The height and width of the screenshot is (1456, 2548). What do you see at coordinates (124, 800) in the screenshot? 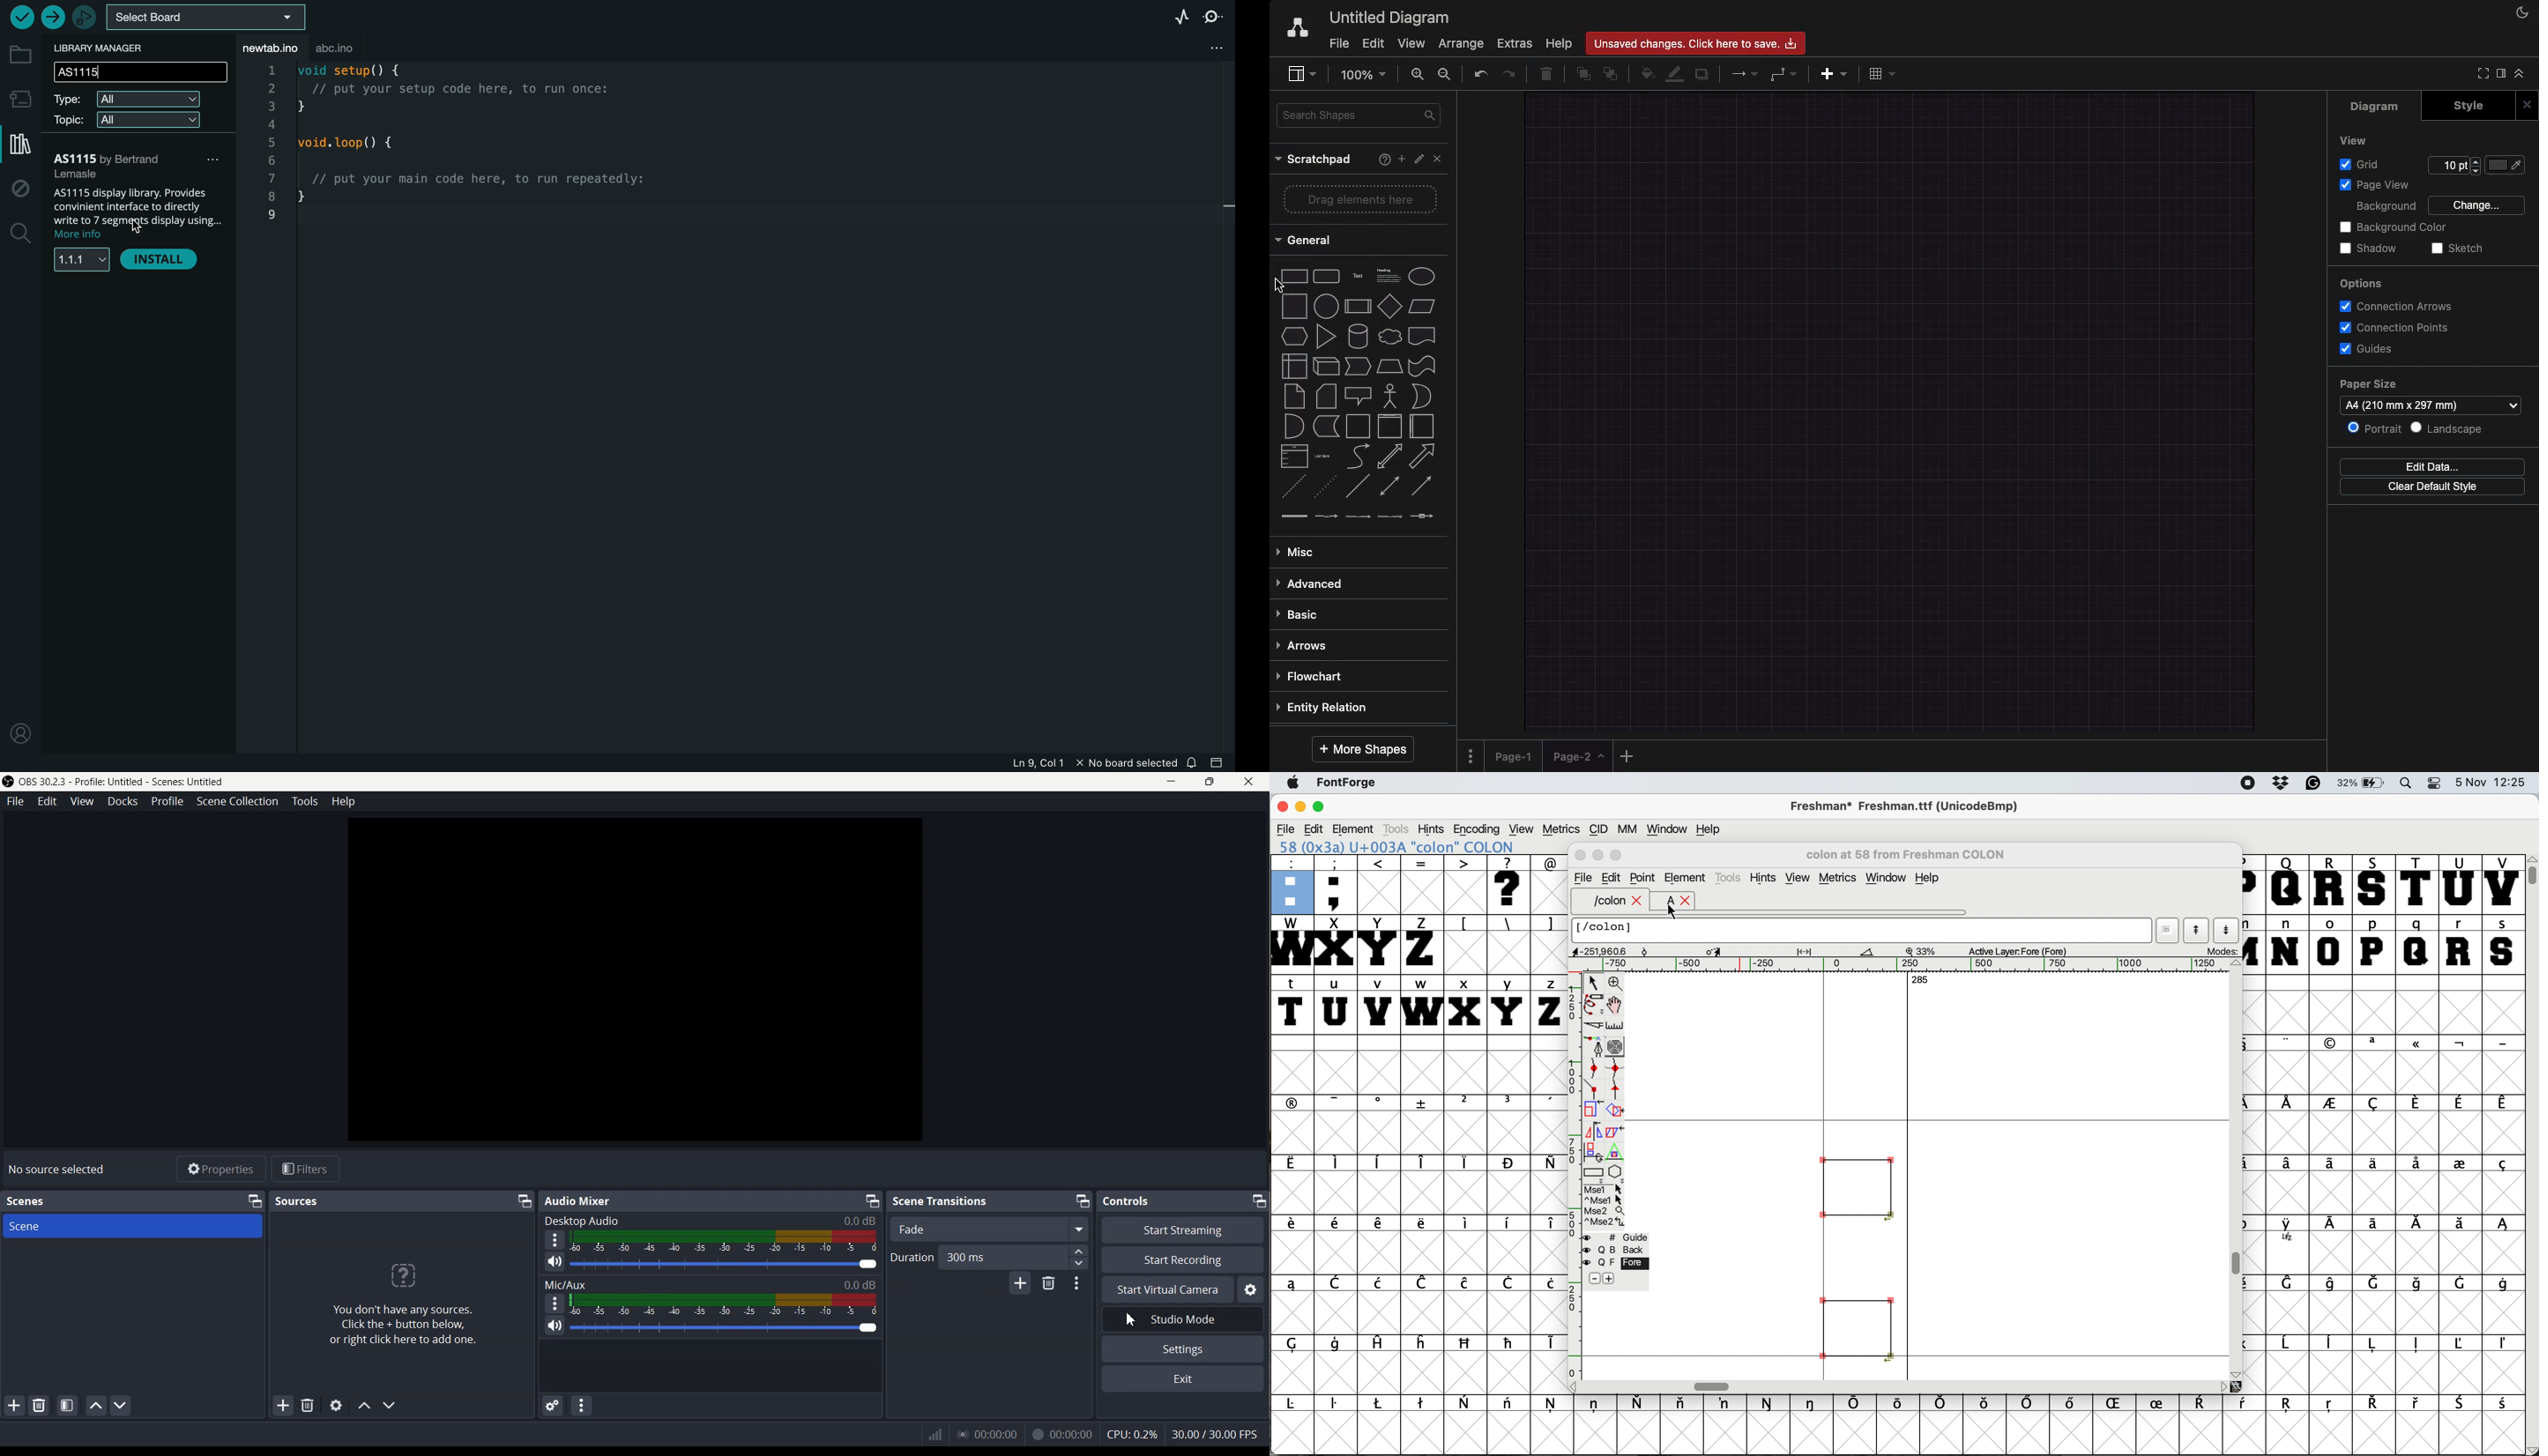
I see `Docks` at bounding box center [124, 800].